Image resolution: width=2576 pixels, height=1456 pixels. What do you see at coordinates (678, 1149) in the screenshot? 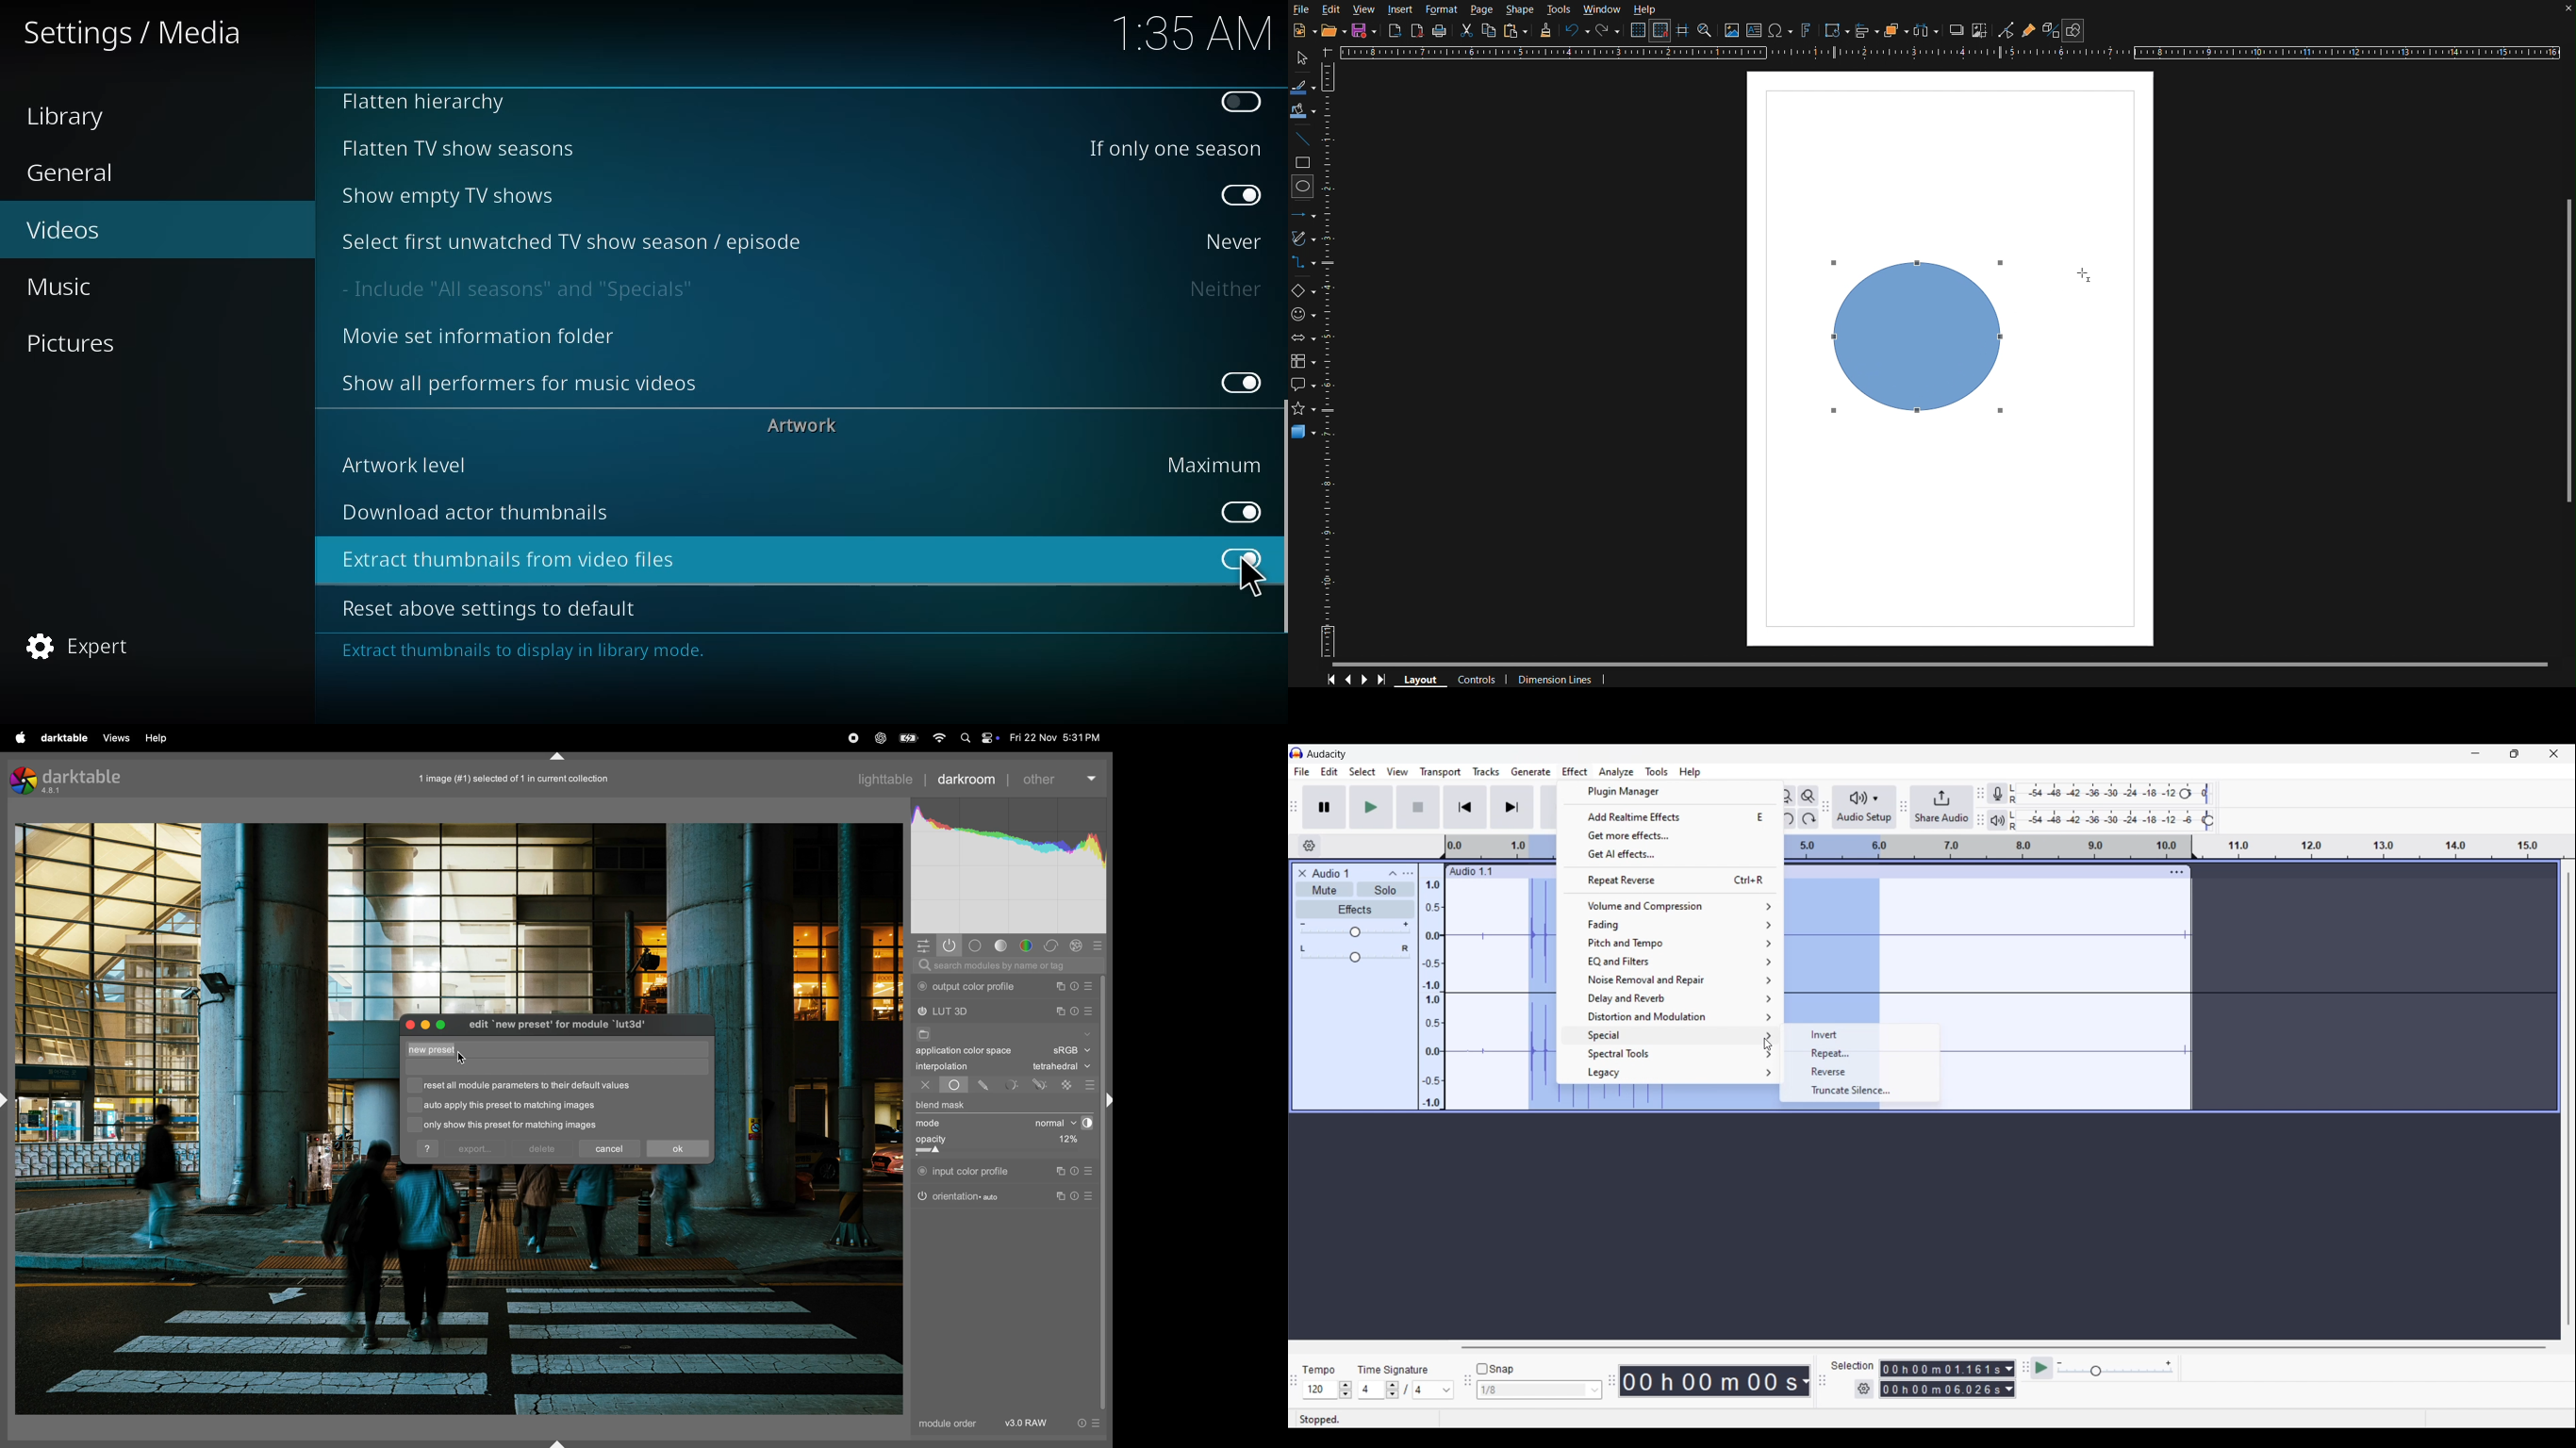
I see `ok` at bounding box center [678, 1149].